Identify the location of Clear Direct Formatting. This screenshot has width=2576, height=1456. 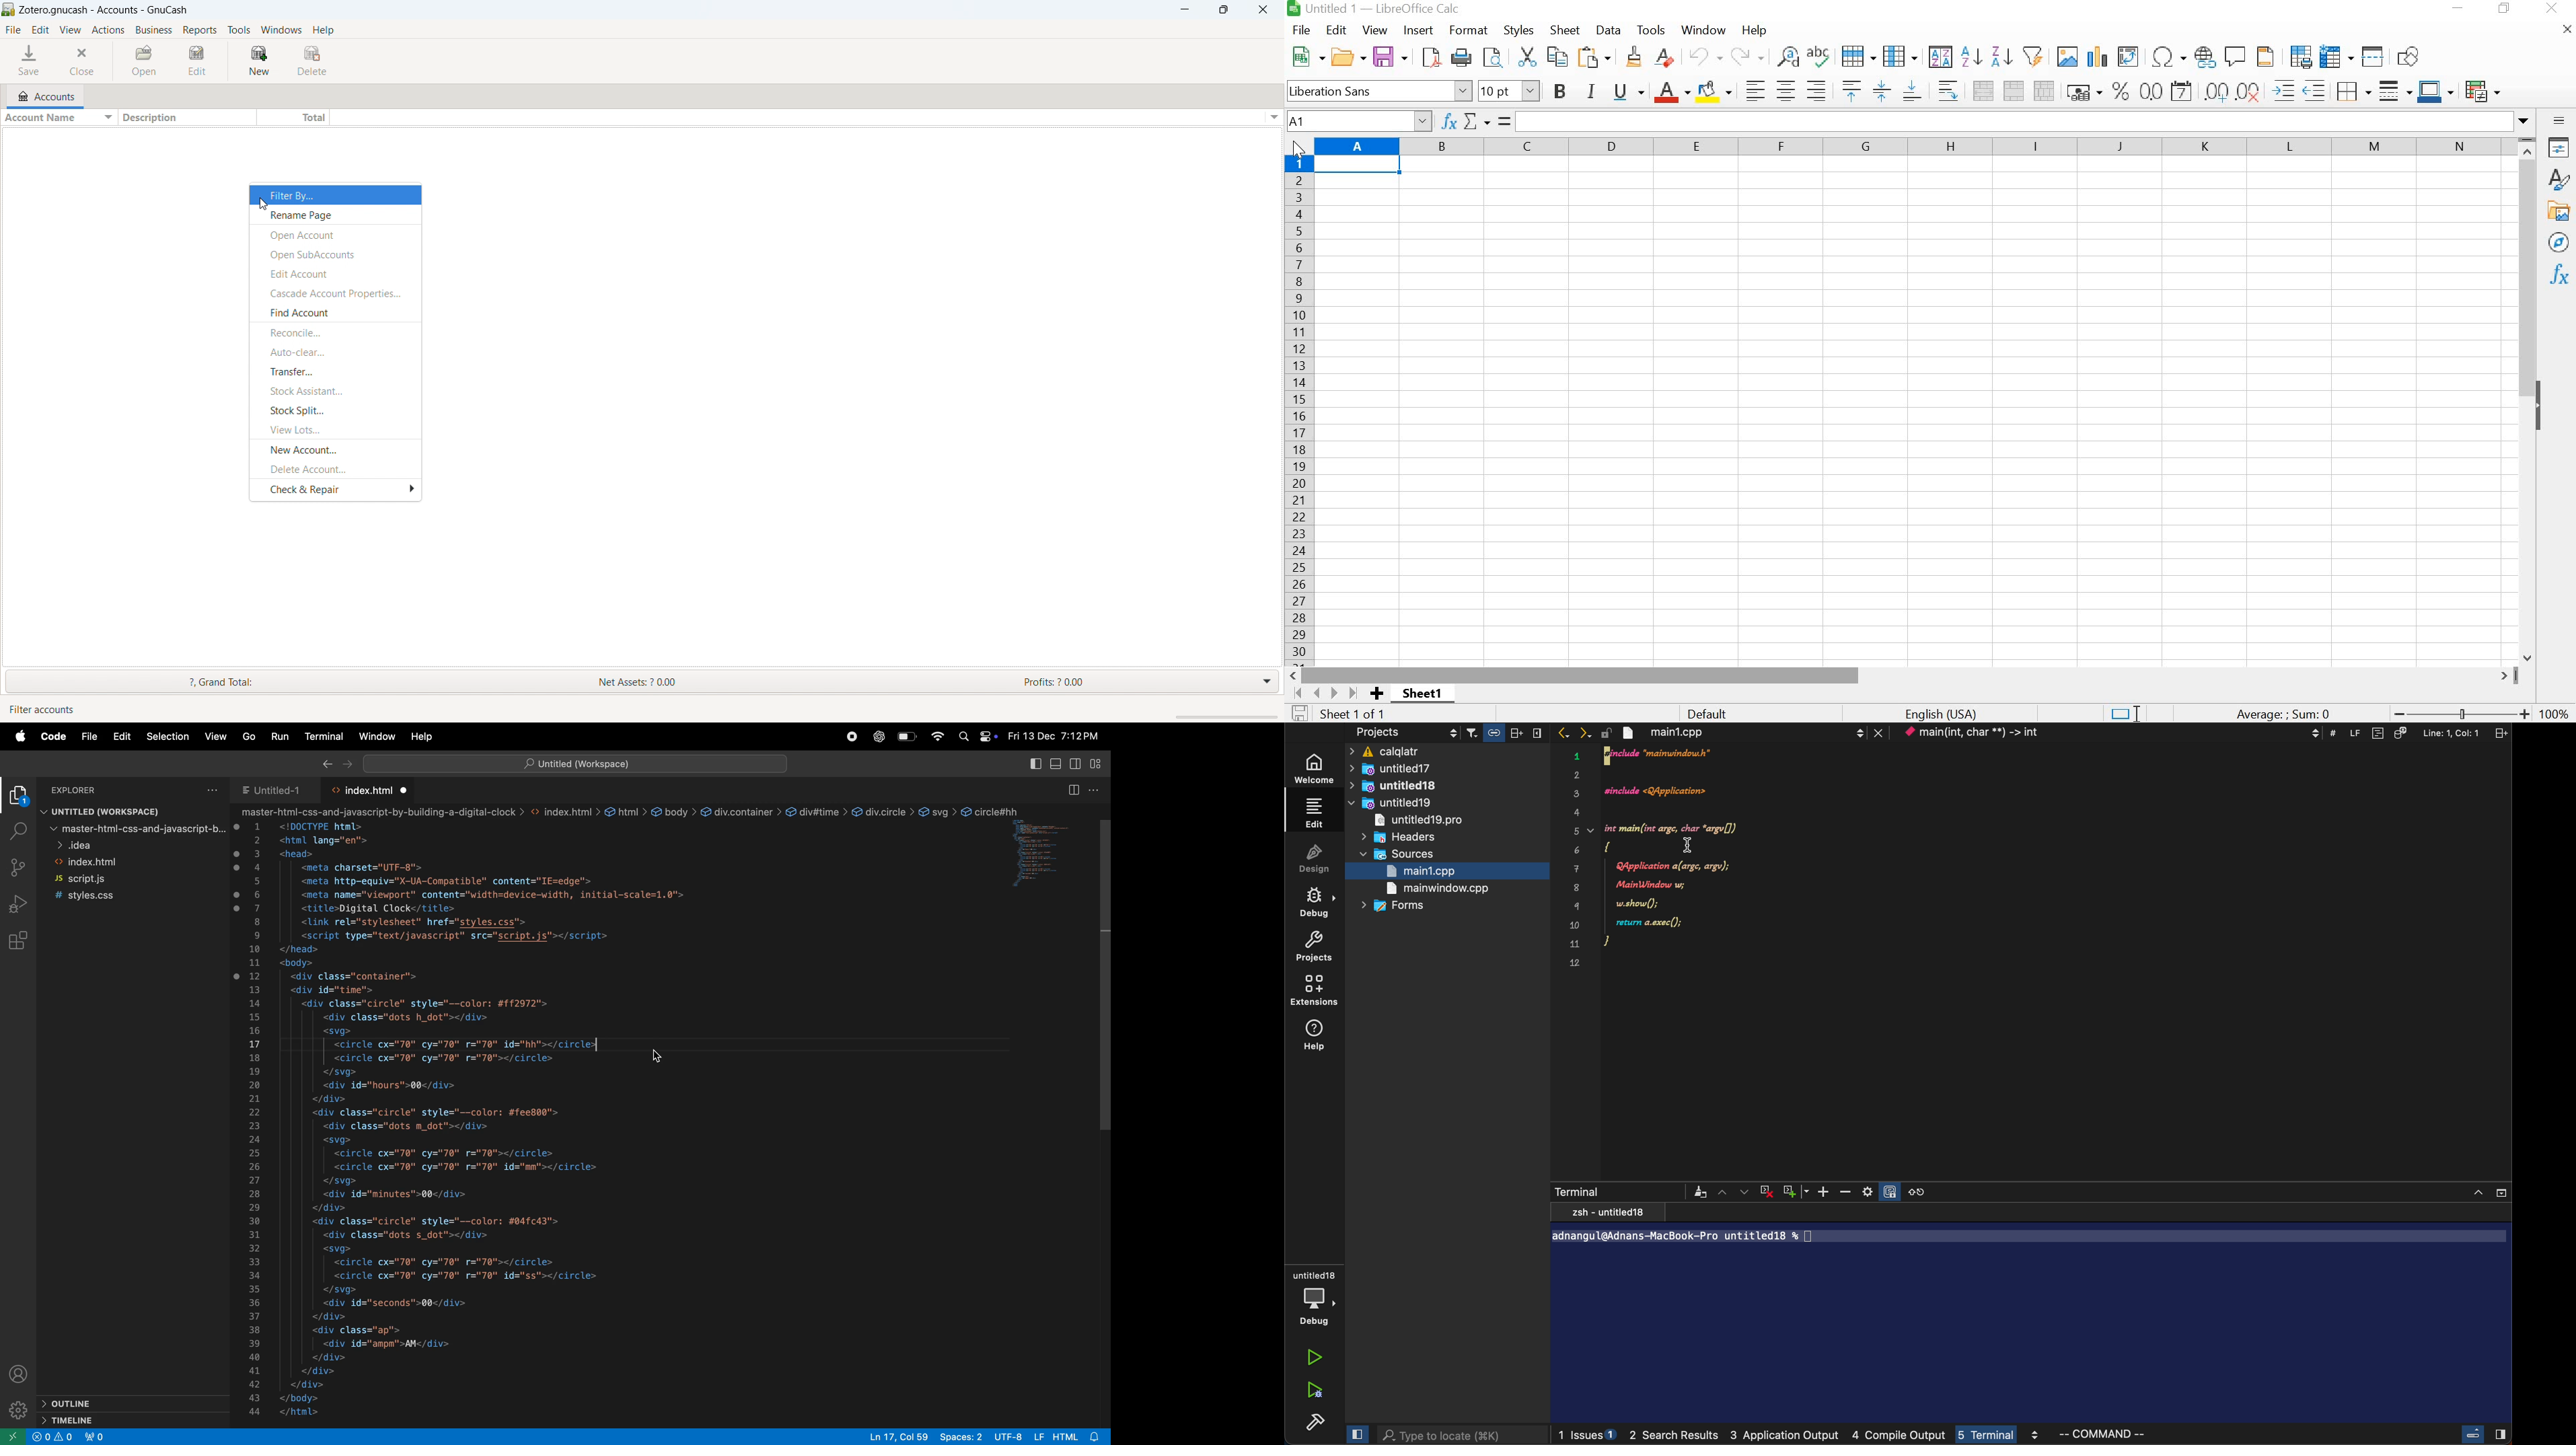
(1664, 57).